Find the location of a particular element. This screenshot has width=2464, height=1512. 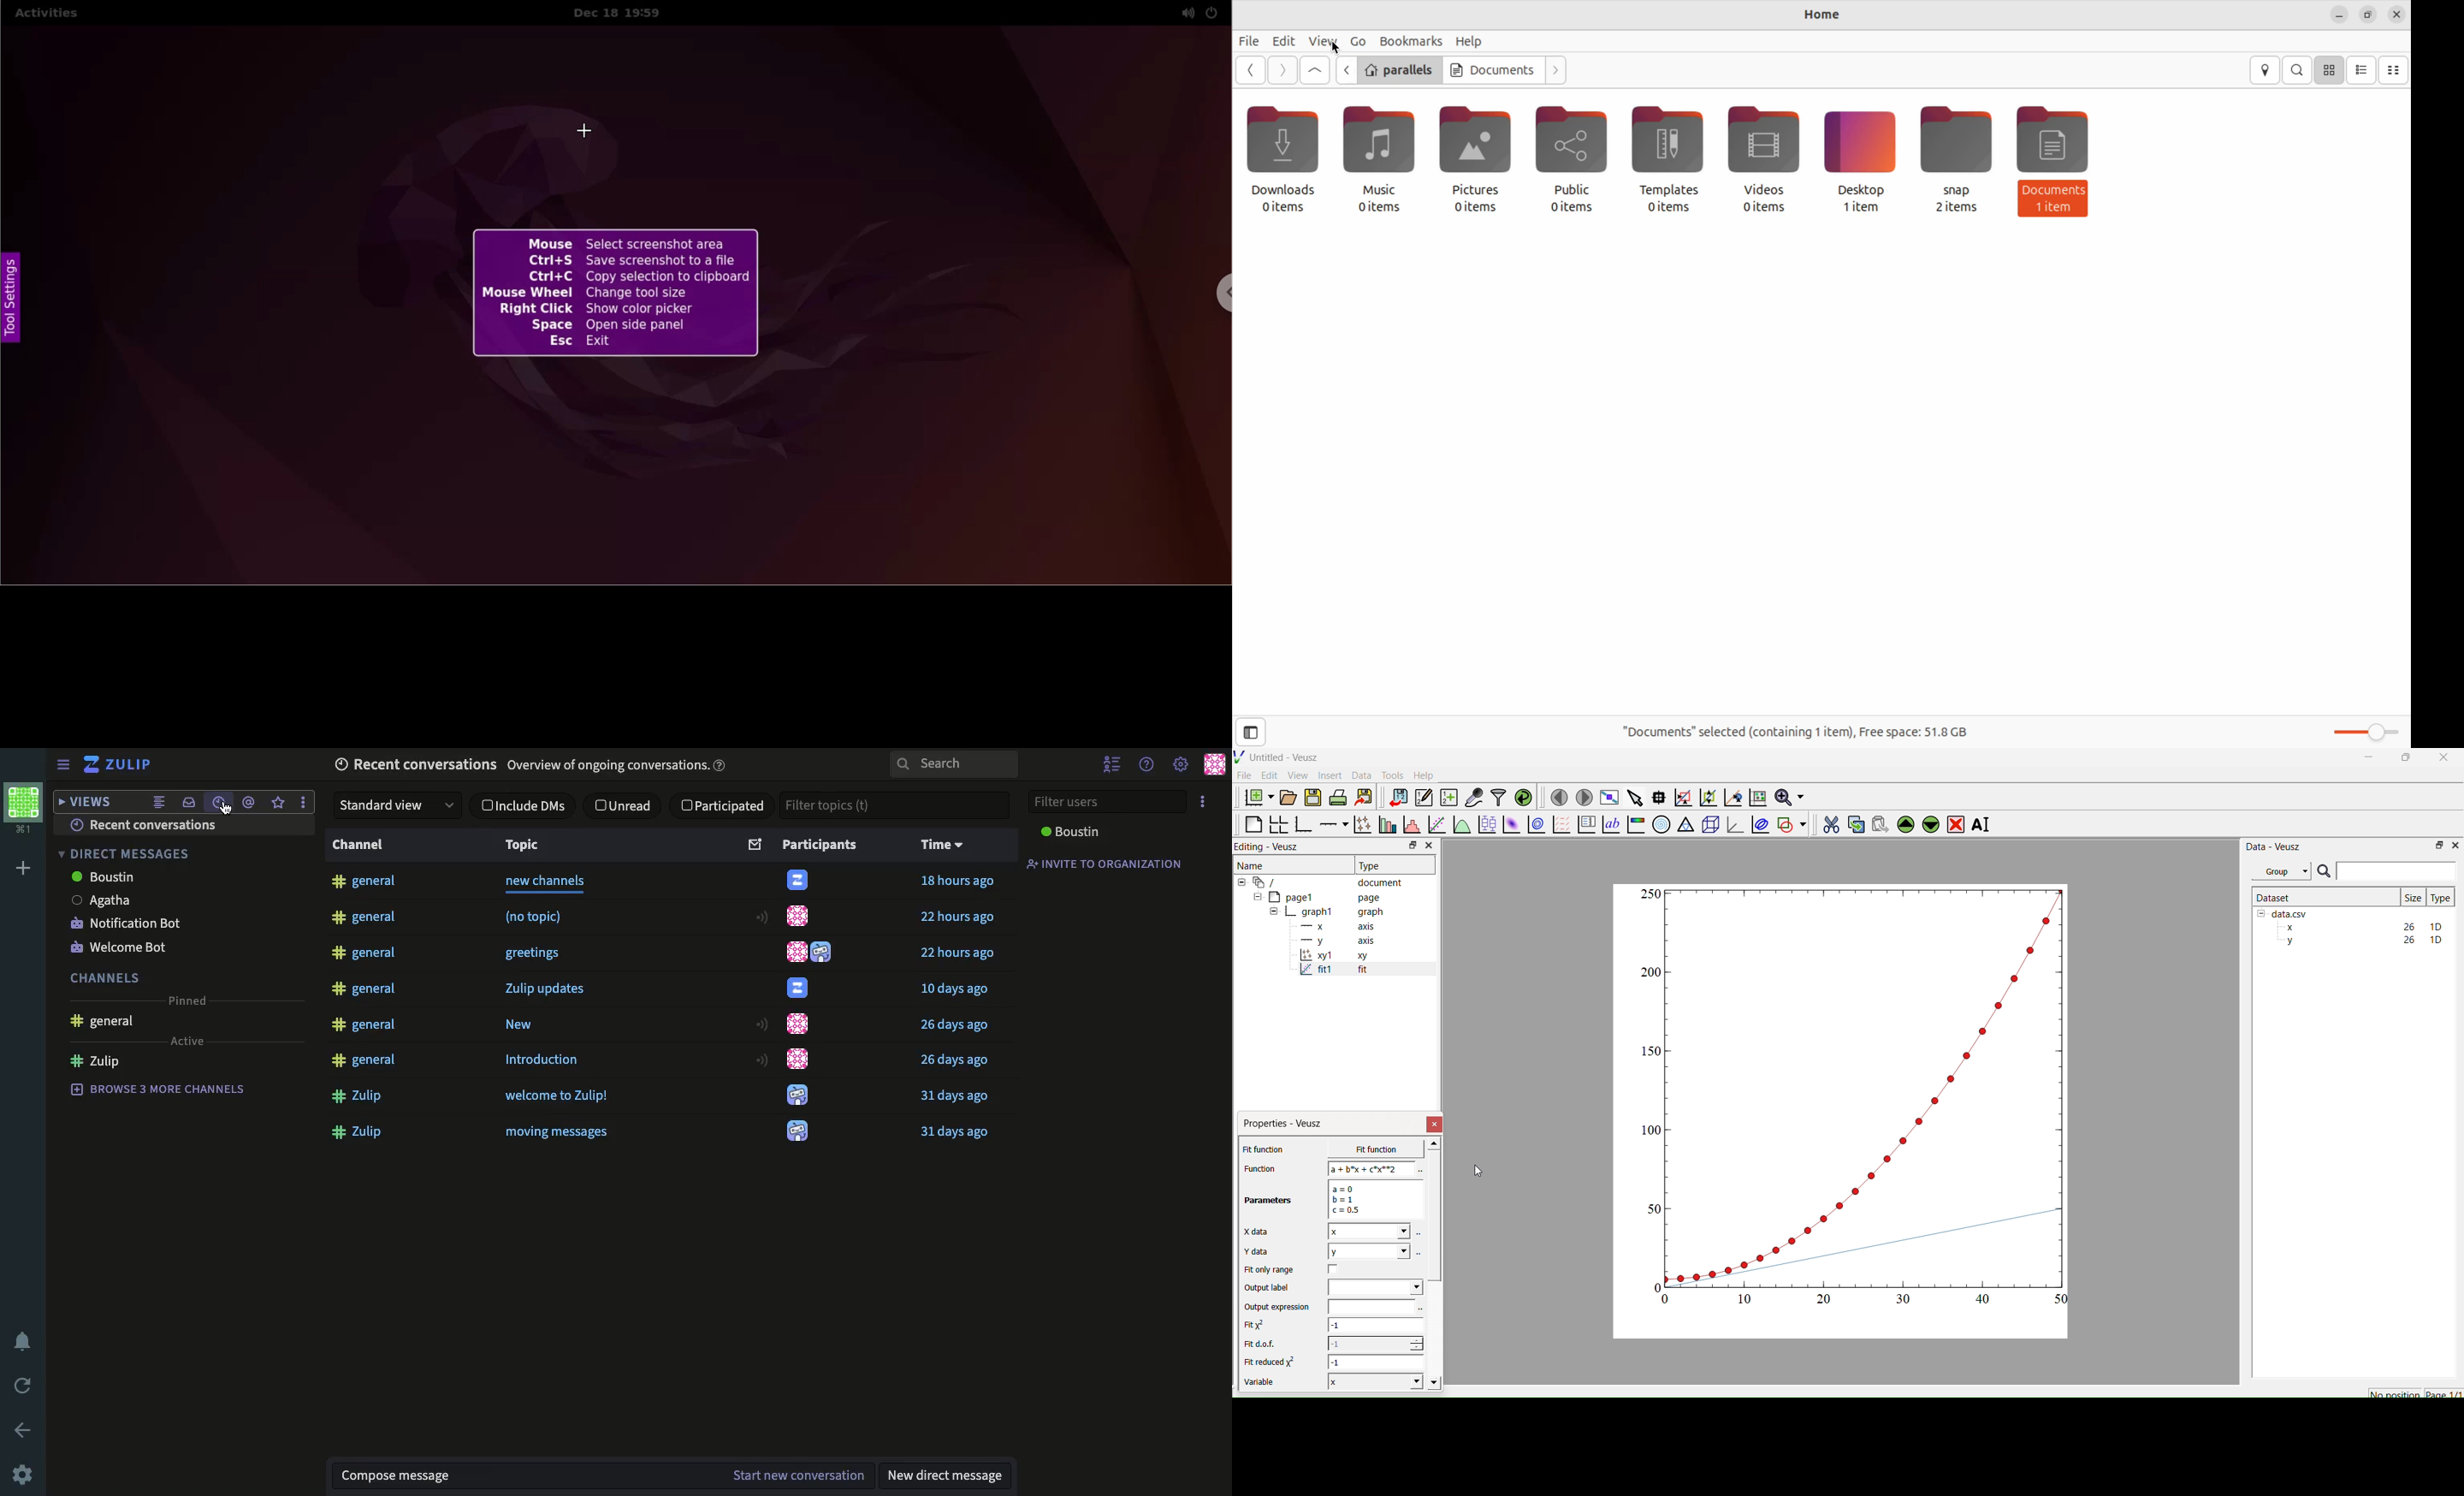

Read data points is located at coordinates (1657, 795).